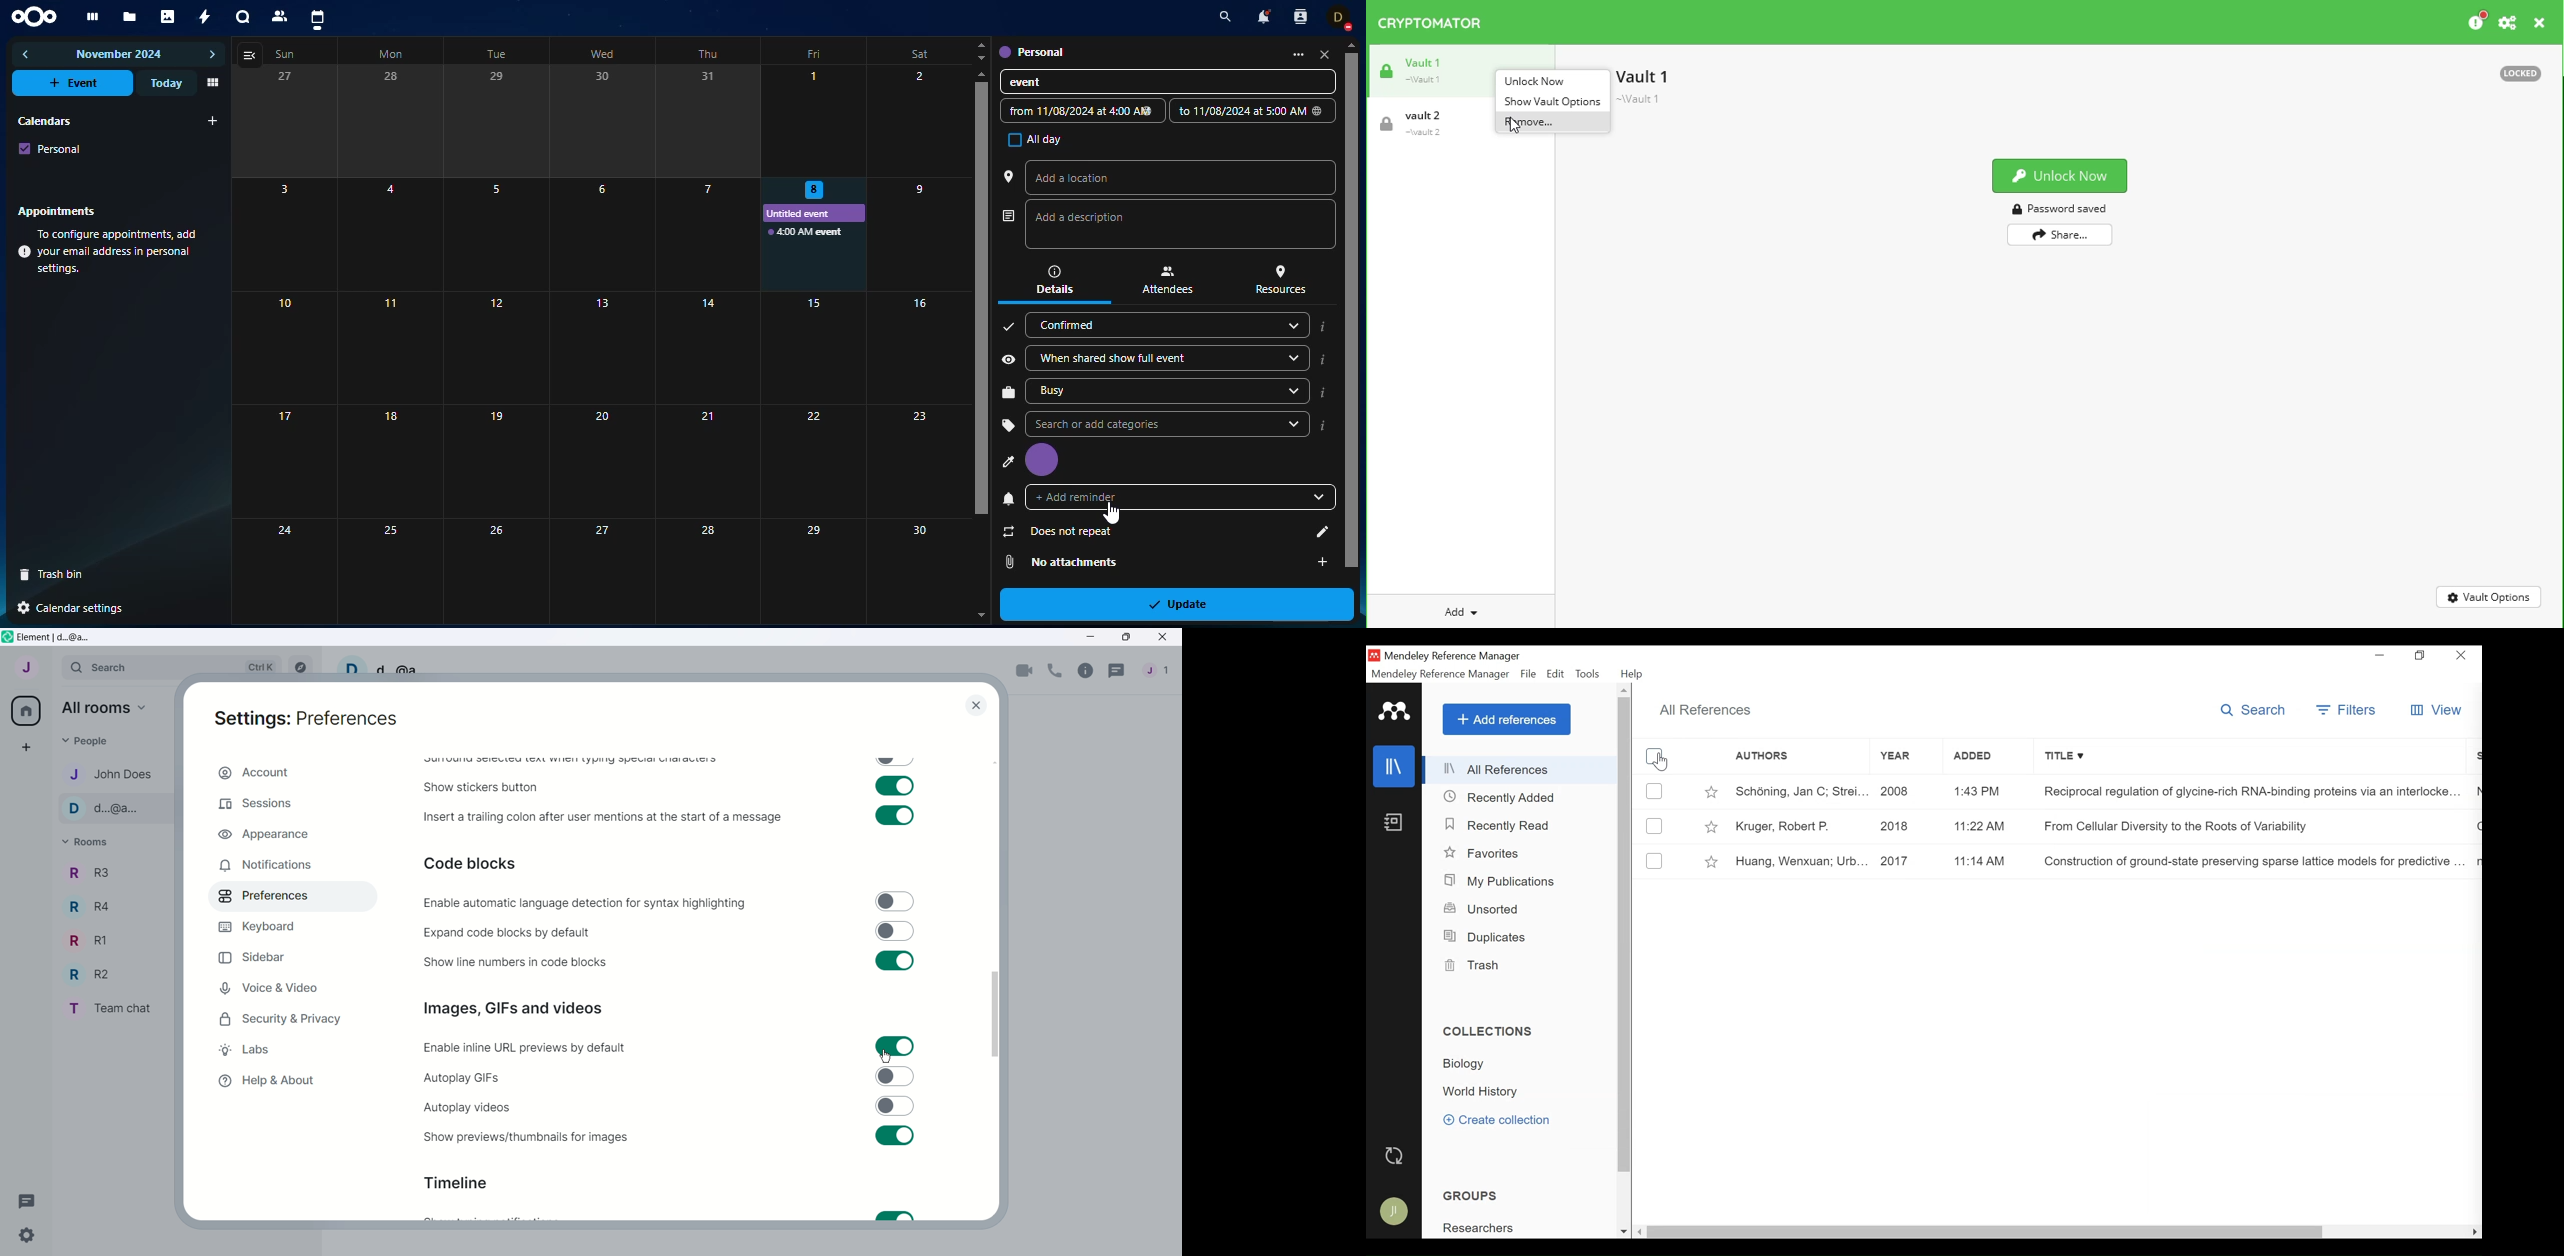 The image size is (2576, 1260). What do you see at coordinates (1419, 70) in the screenshot?
I see `vault 1` at bounding box center [1419, 70].